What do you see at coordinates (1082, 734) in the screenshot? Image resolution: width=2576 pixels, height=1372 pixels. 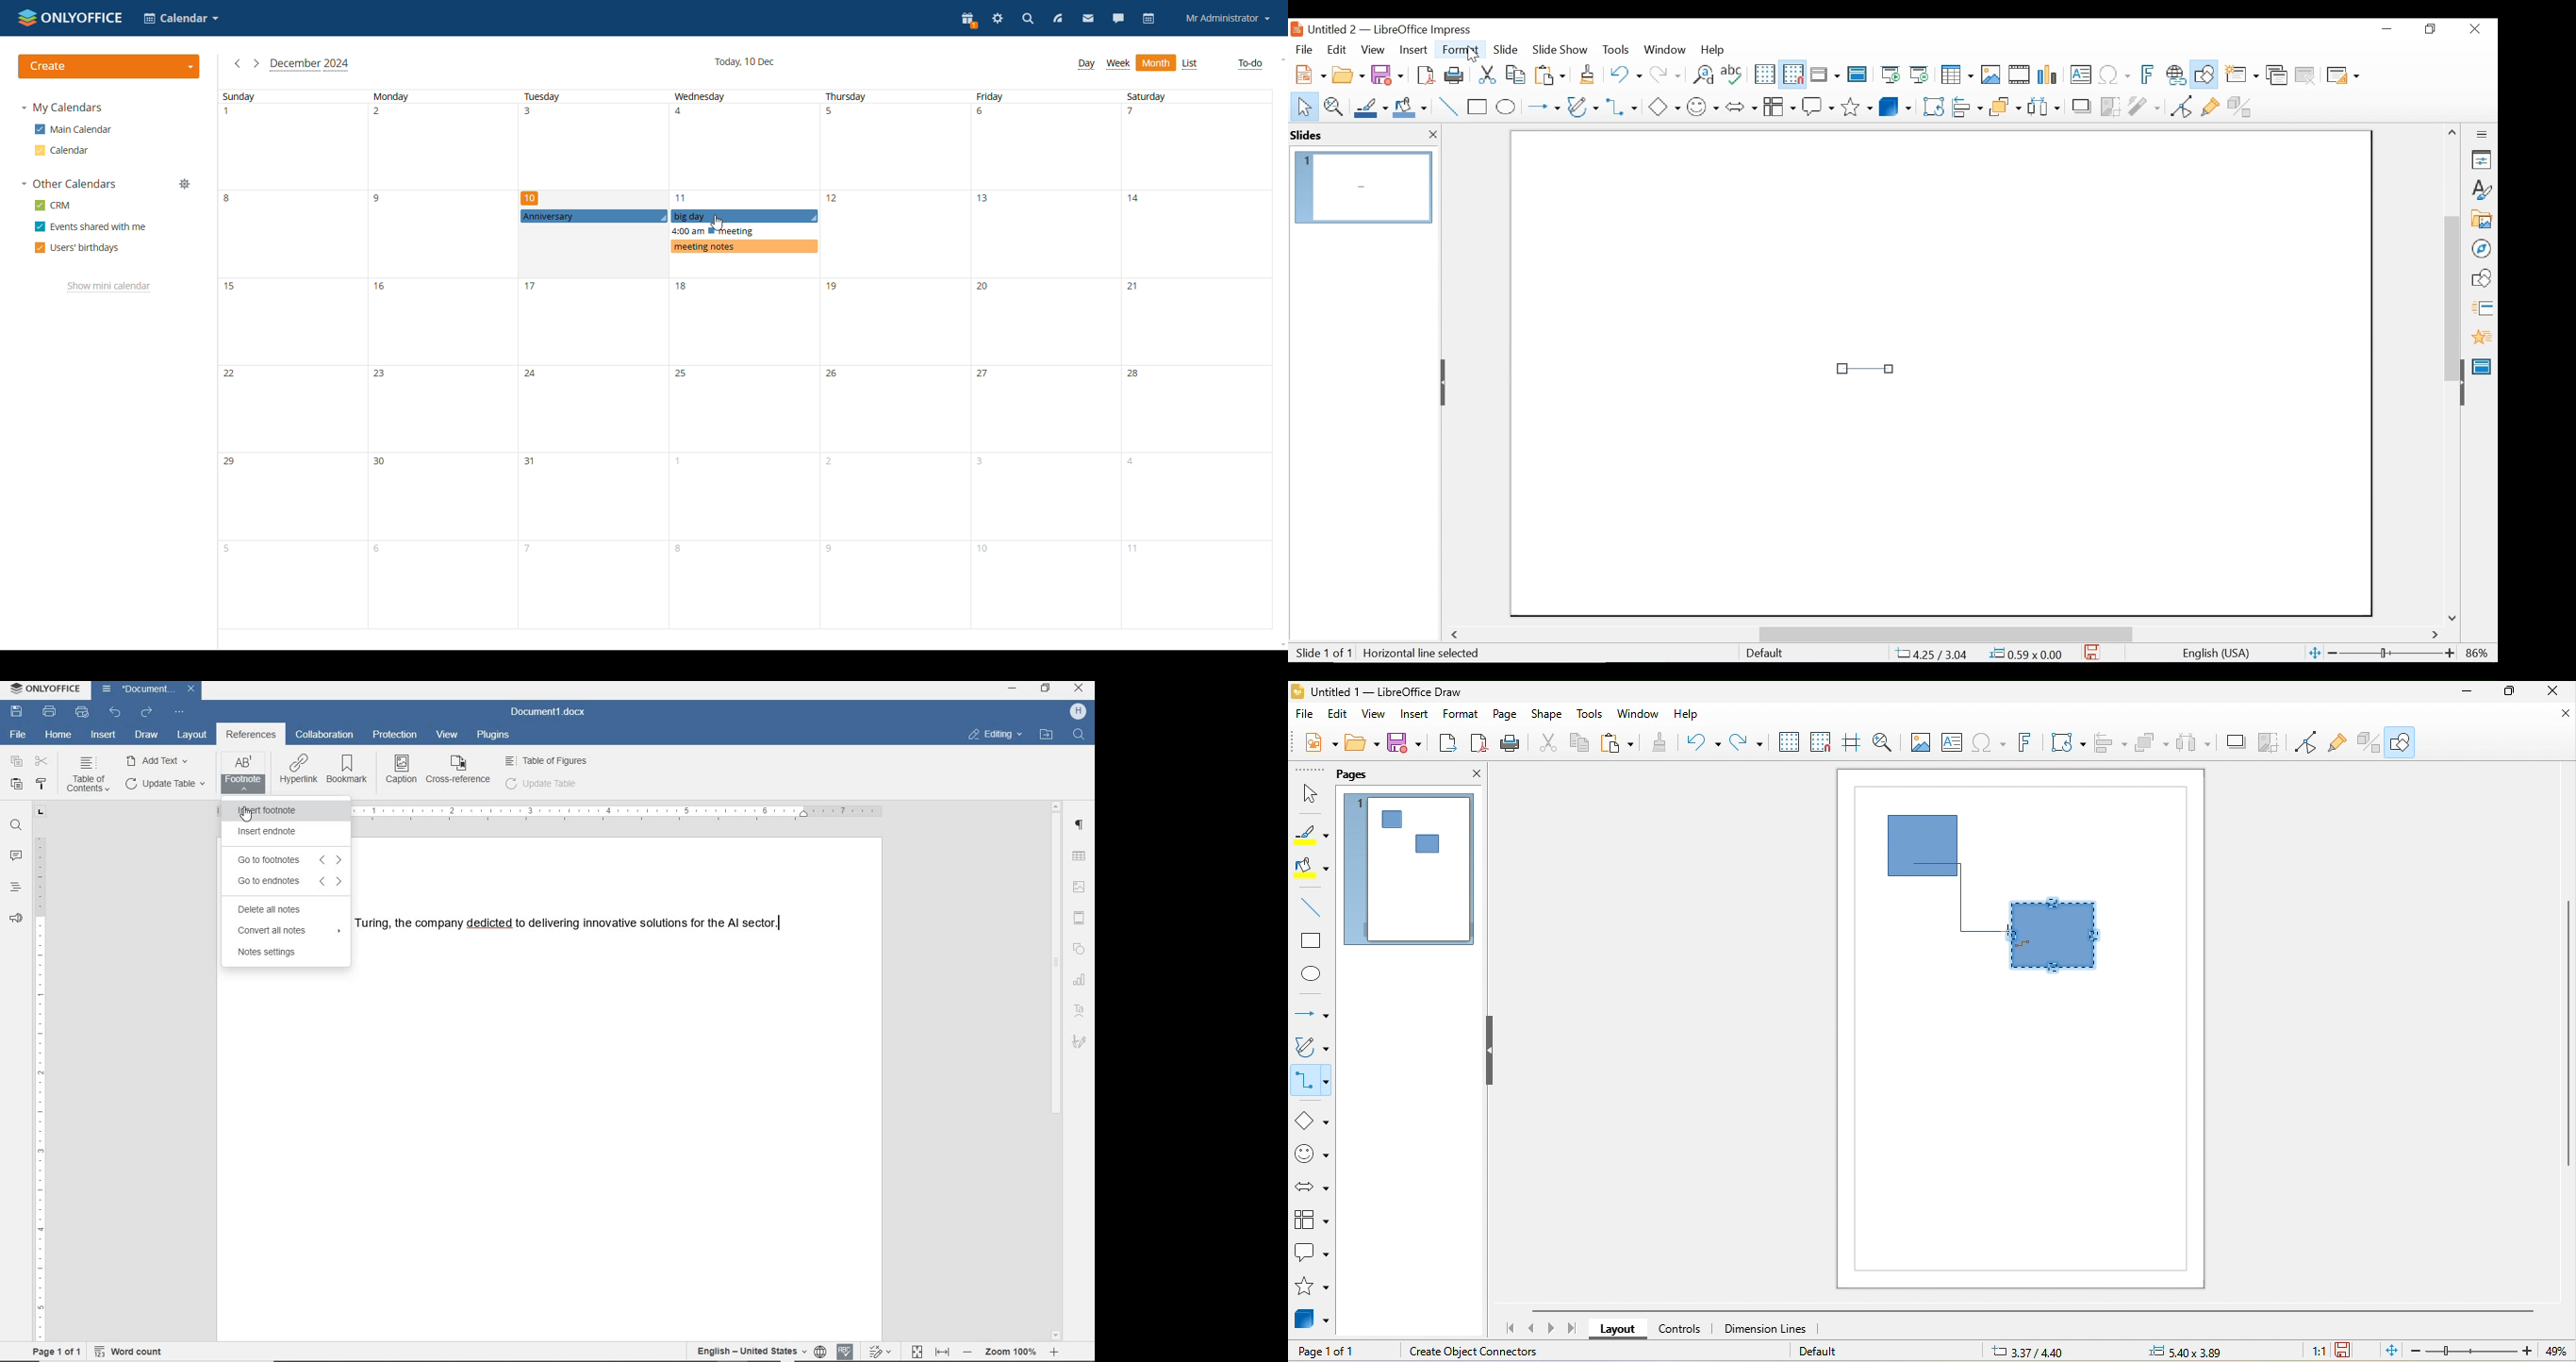 I see `find` at bounding box center [1082, 734].